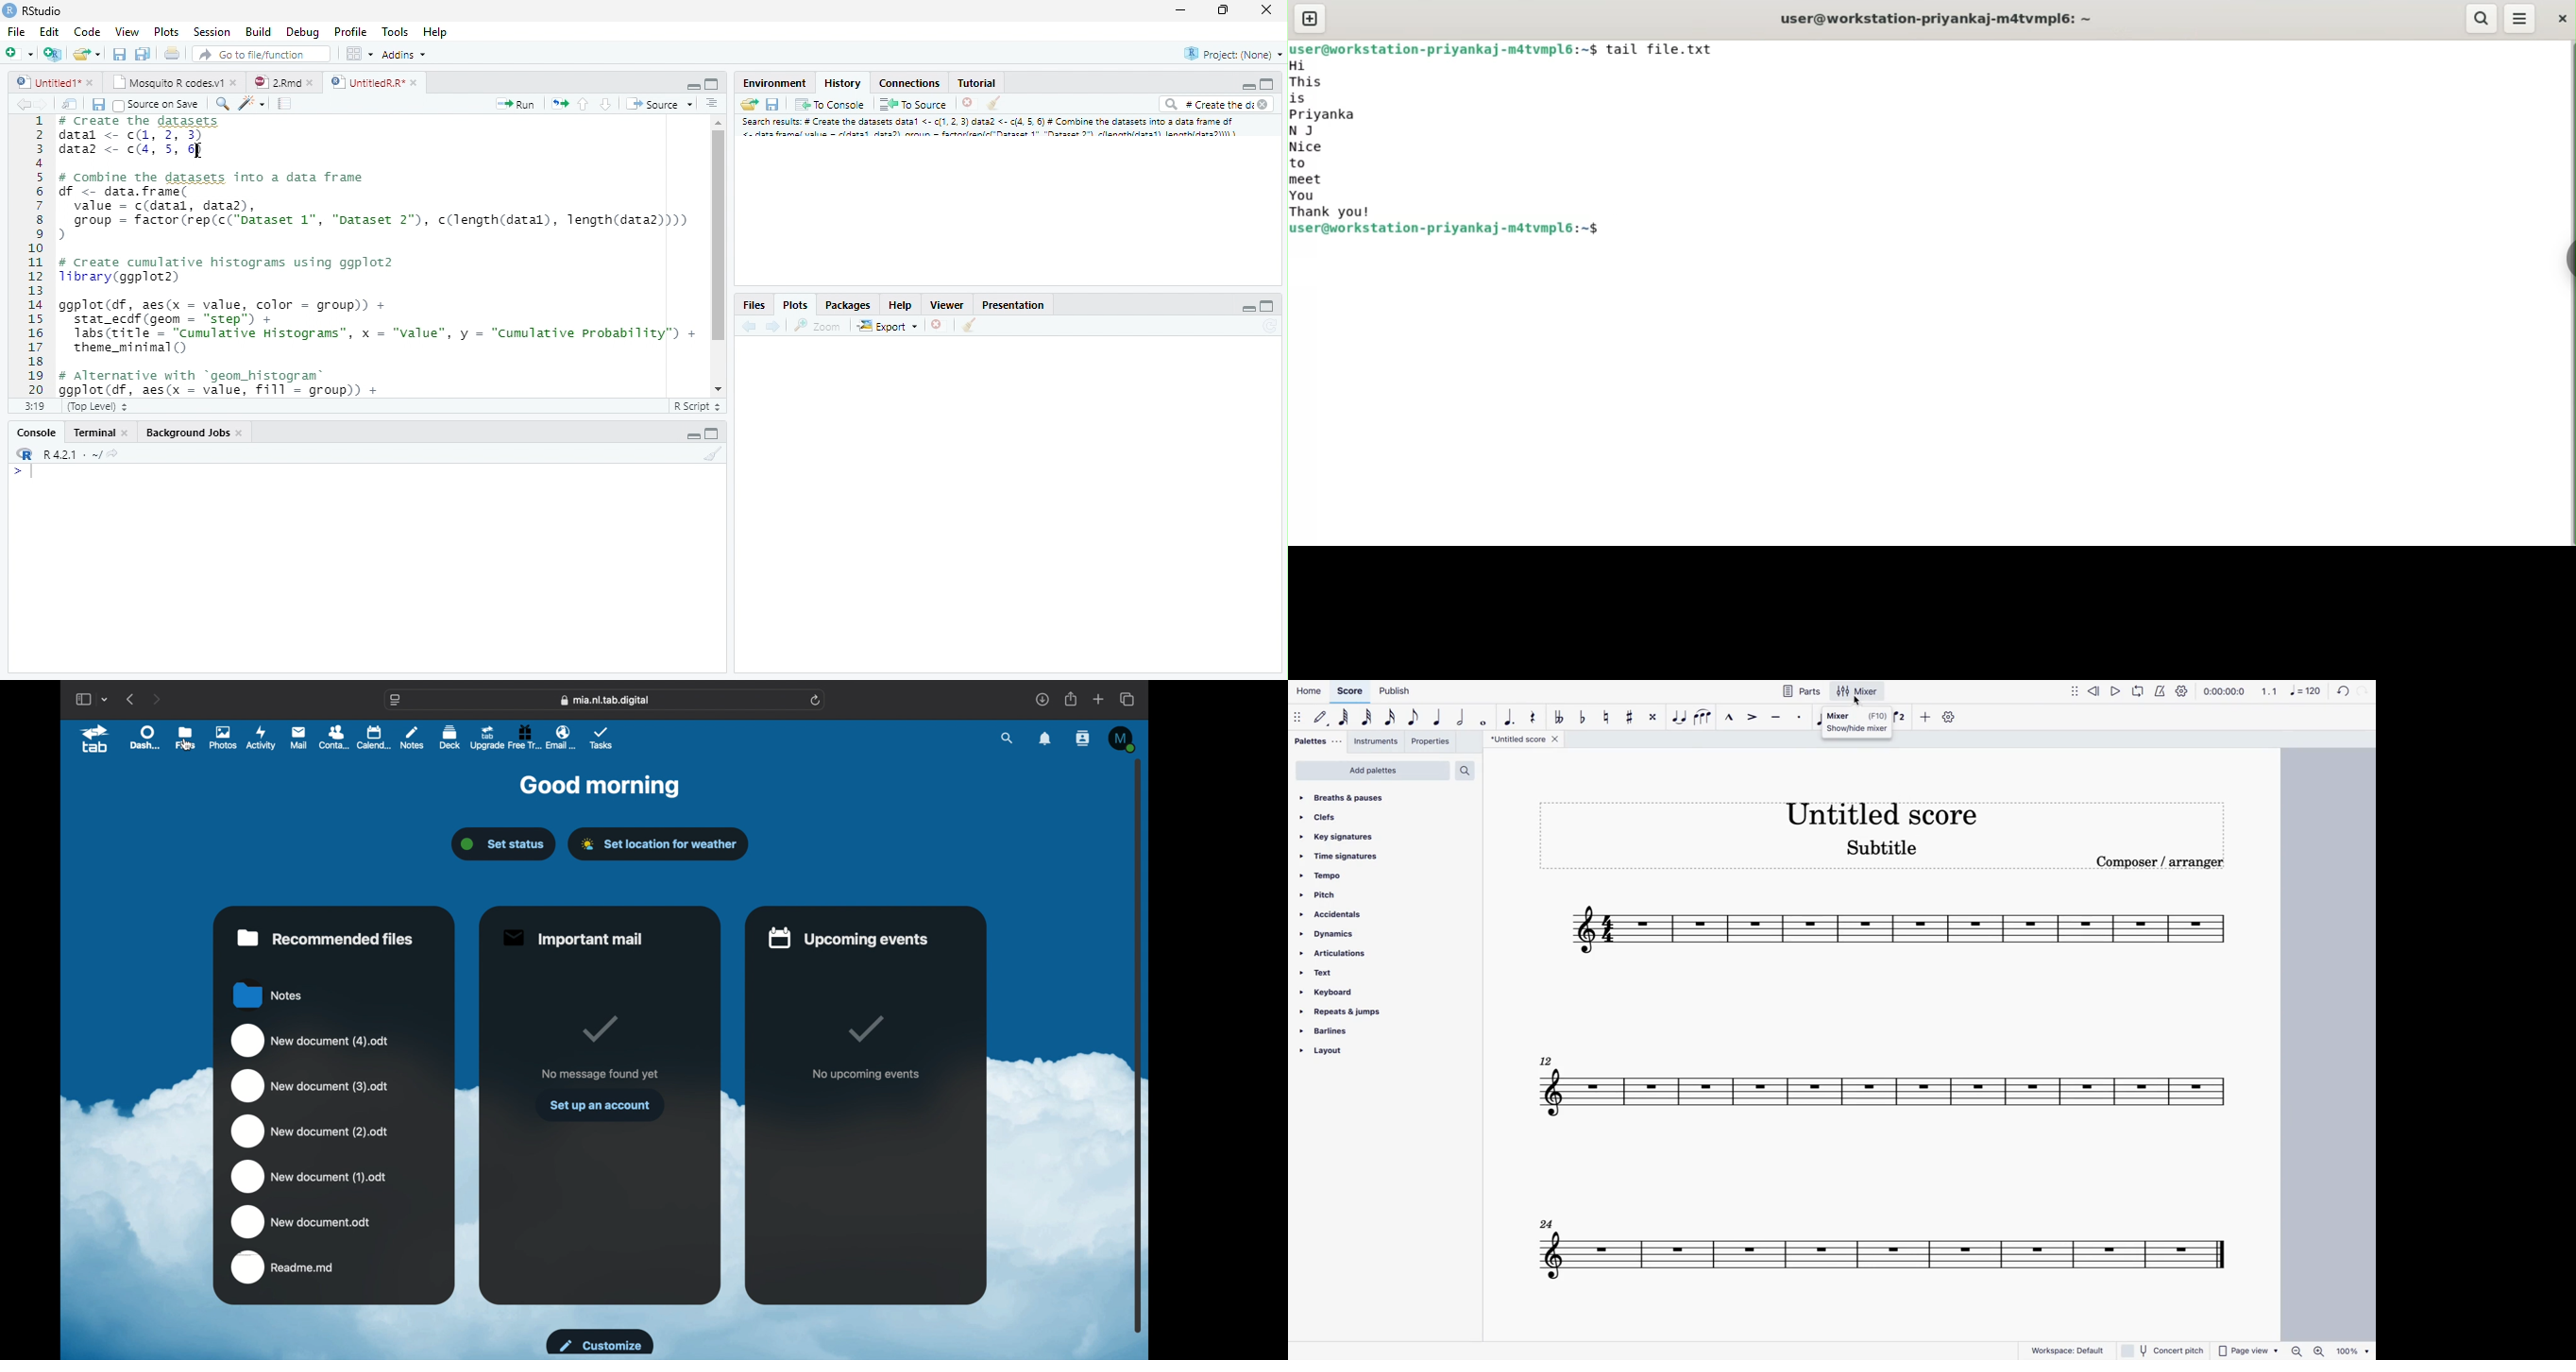  I want to click on time, so click(2224, 690).